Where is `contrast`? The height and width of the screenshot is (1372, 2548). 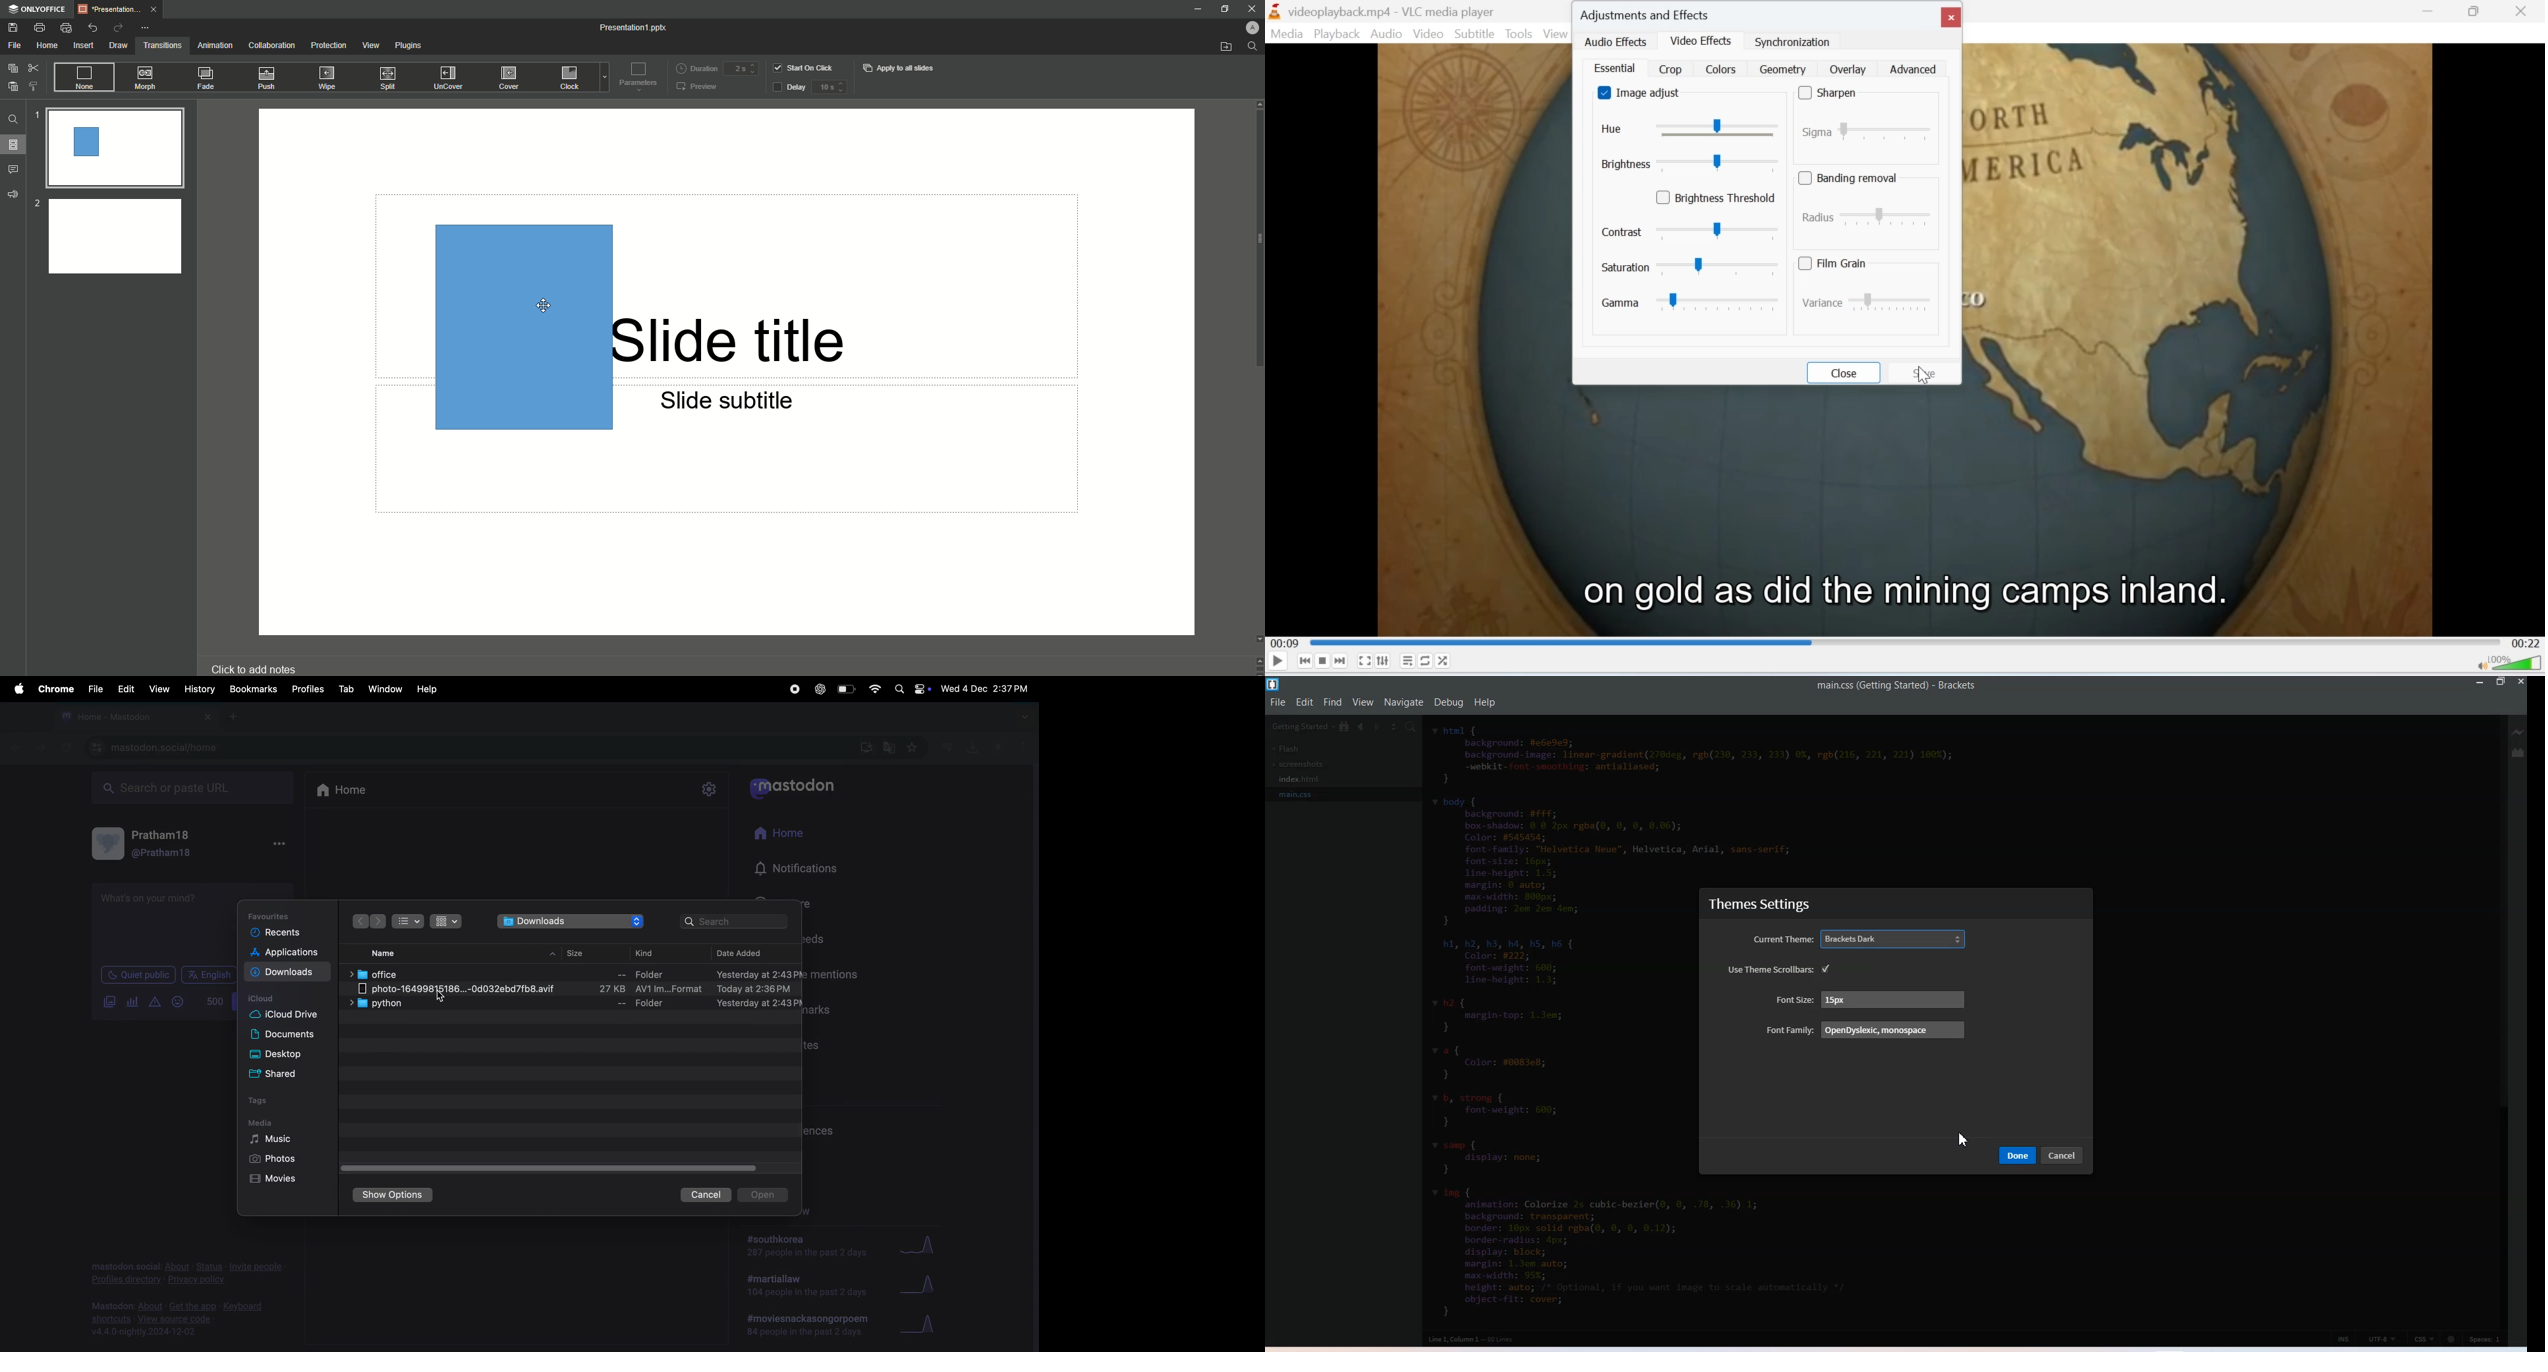
contrast is located at coordinates (1692, 230).